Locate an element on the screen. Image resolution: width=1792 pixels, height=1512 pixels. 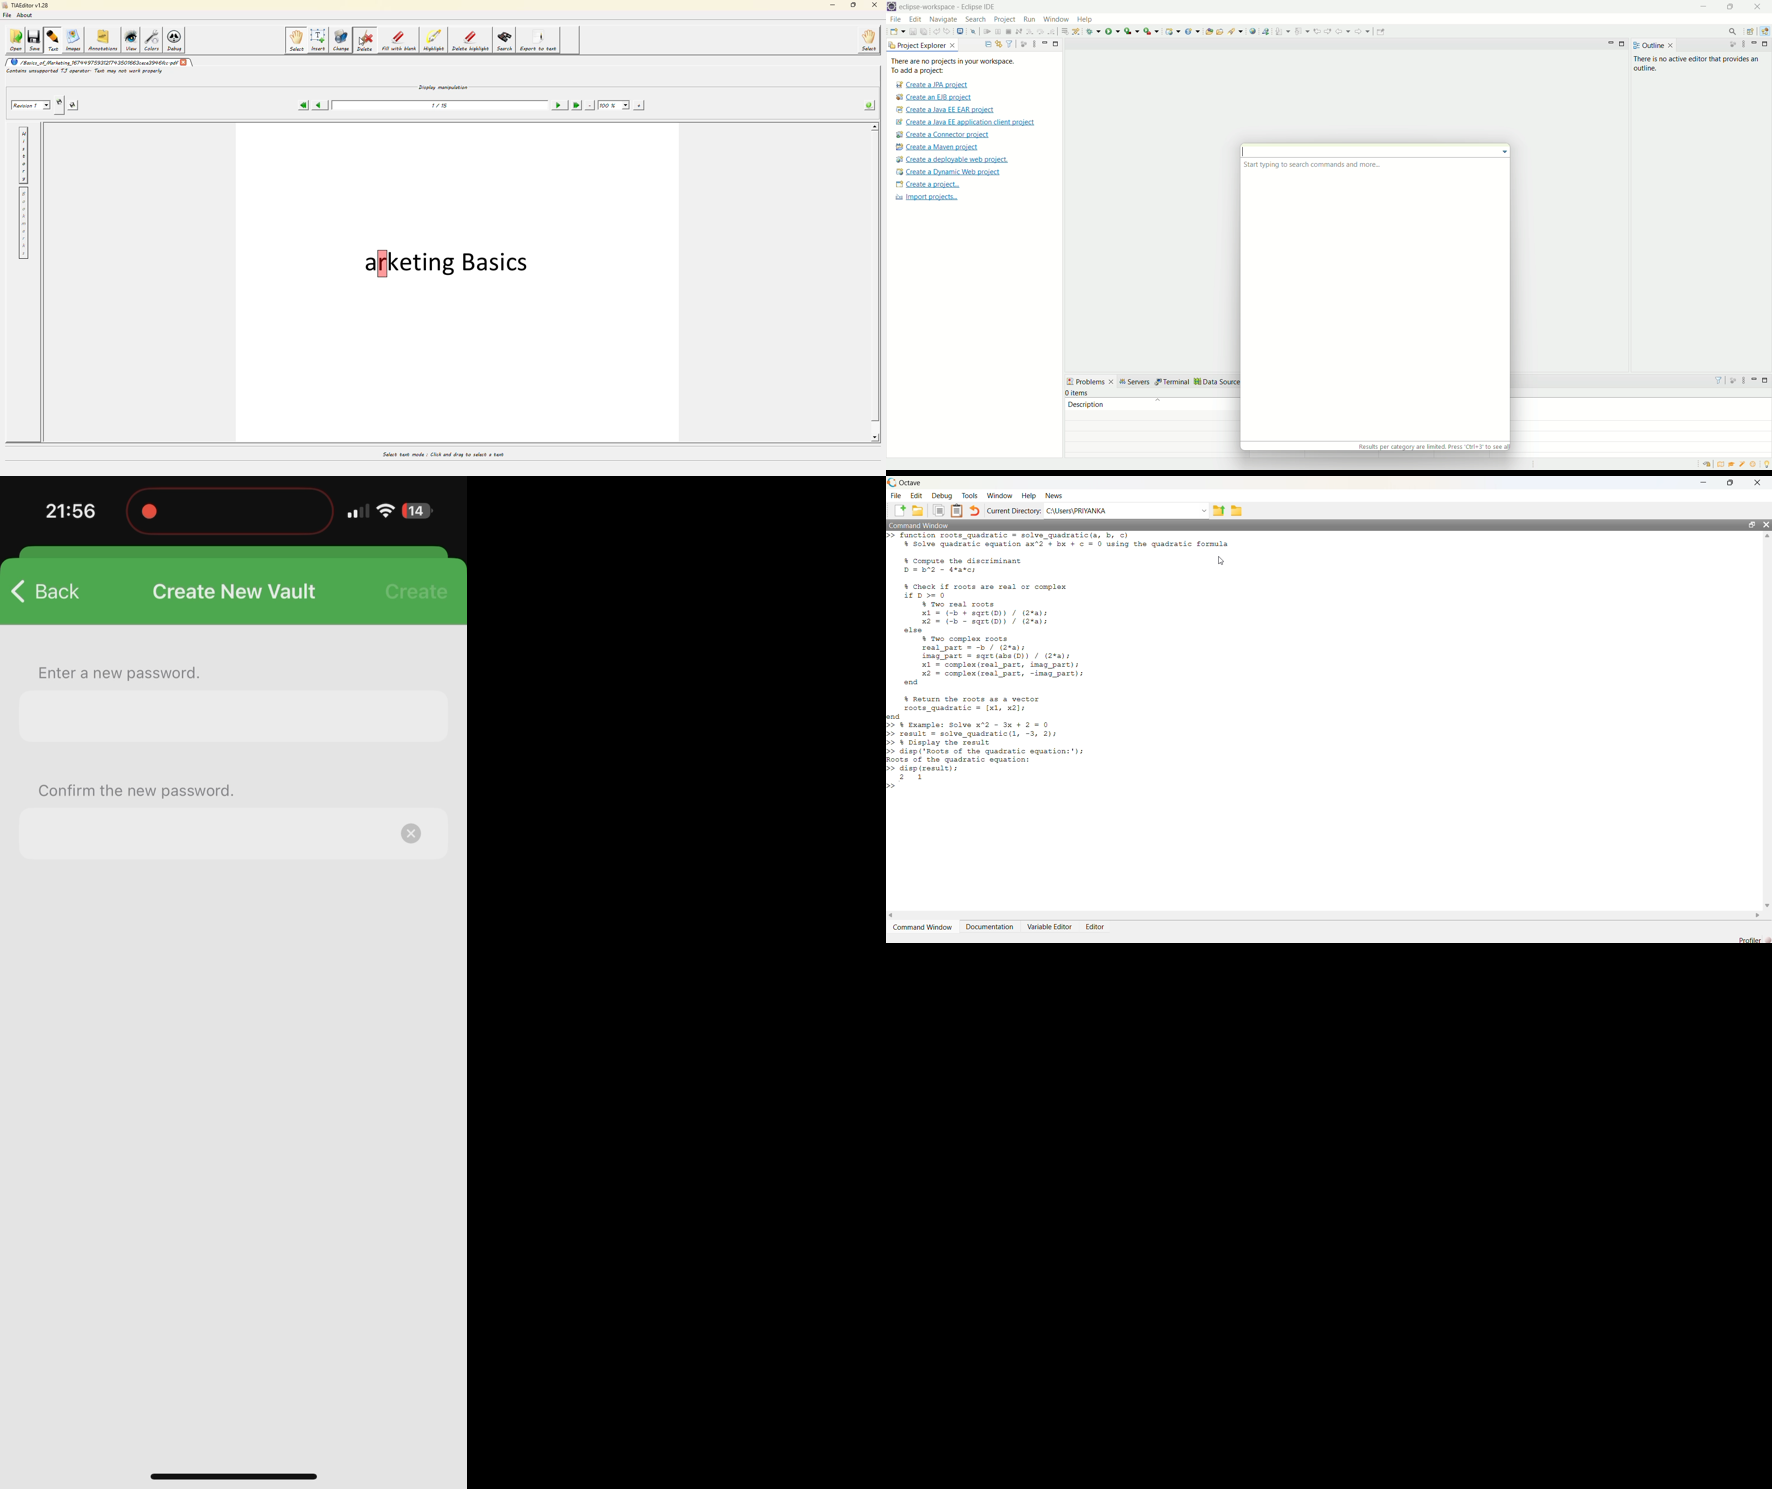
maximize is located at coordinates (1729, 6).